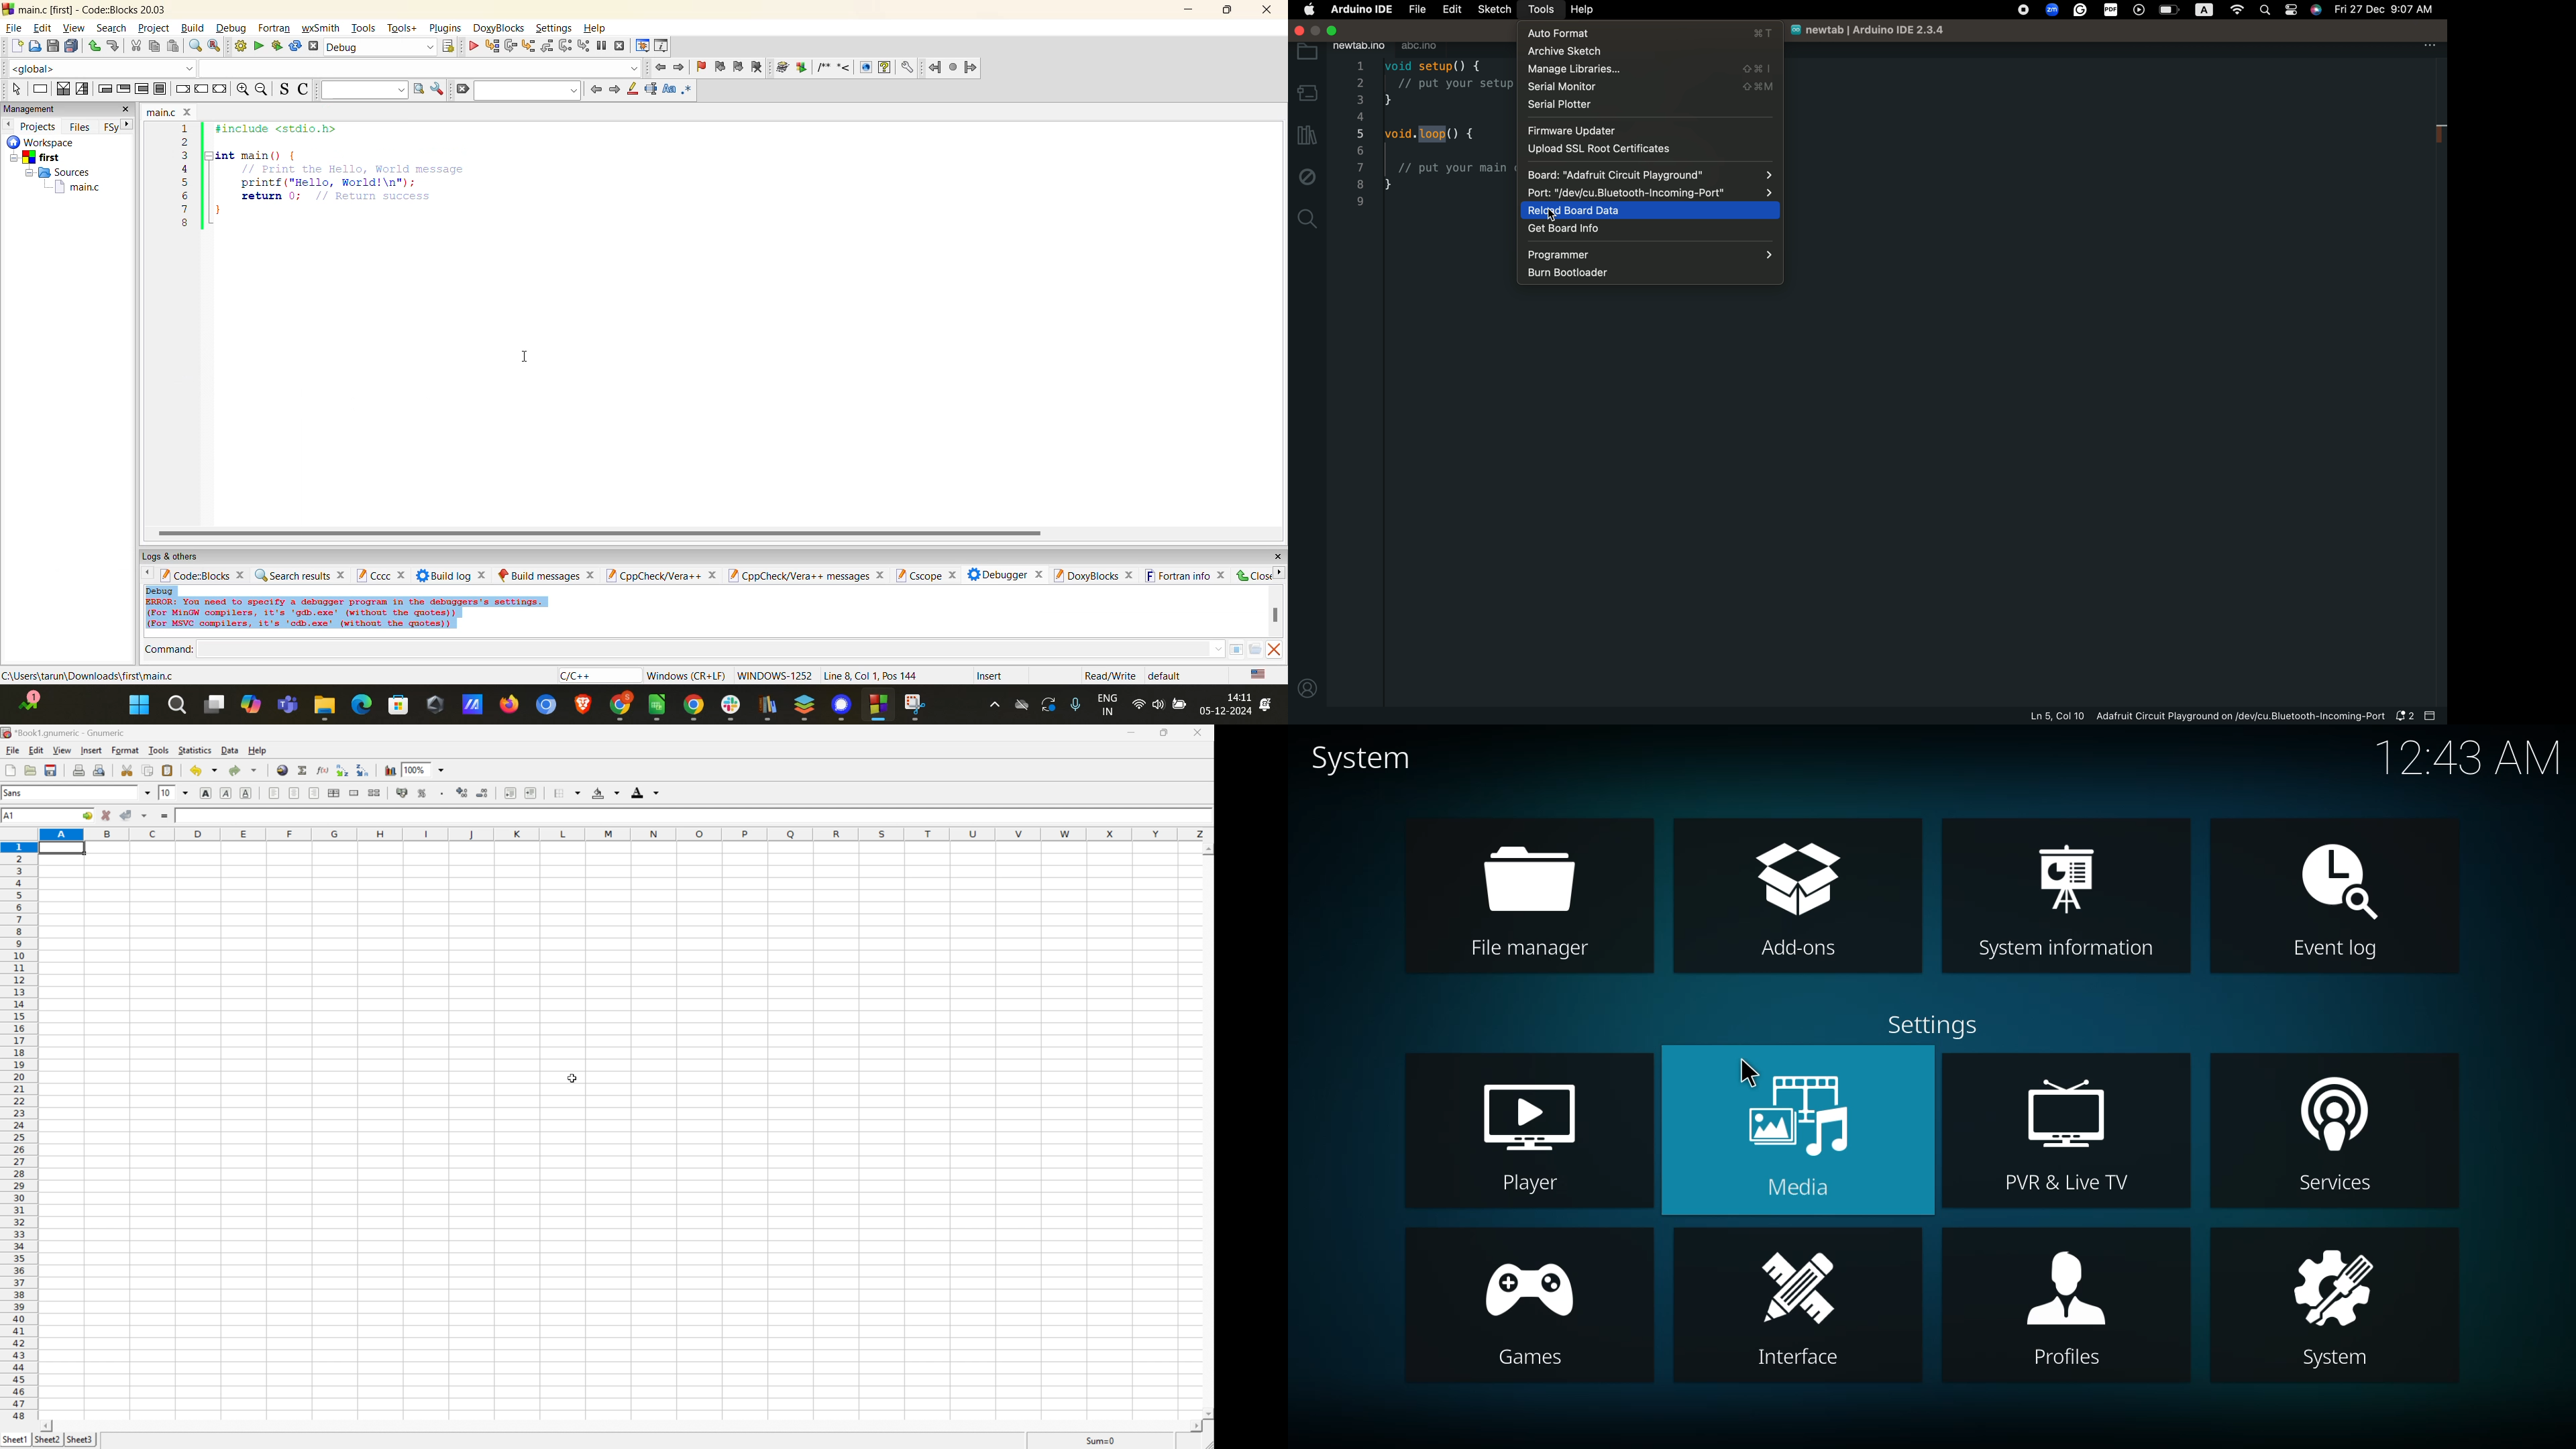 This screenshot has height=1456, width=2576. What do you see at coordinates (39, 91) in the screenshot?
I see `instruction` at bounding box center [39, 91].